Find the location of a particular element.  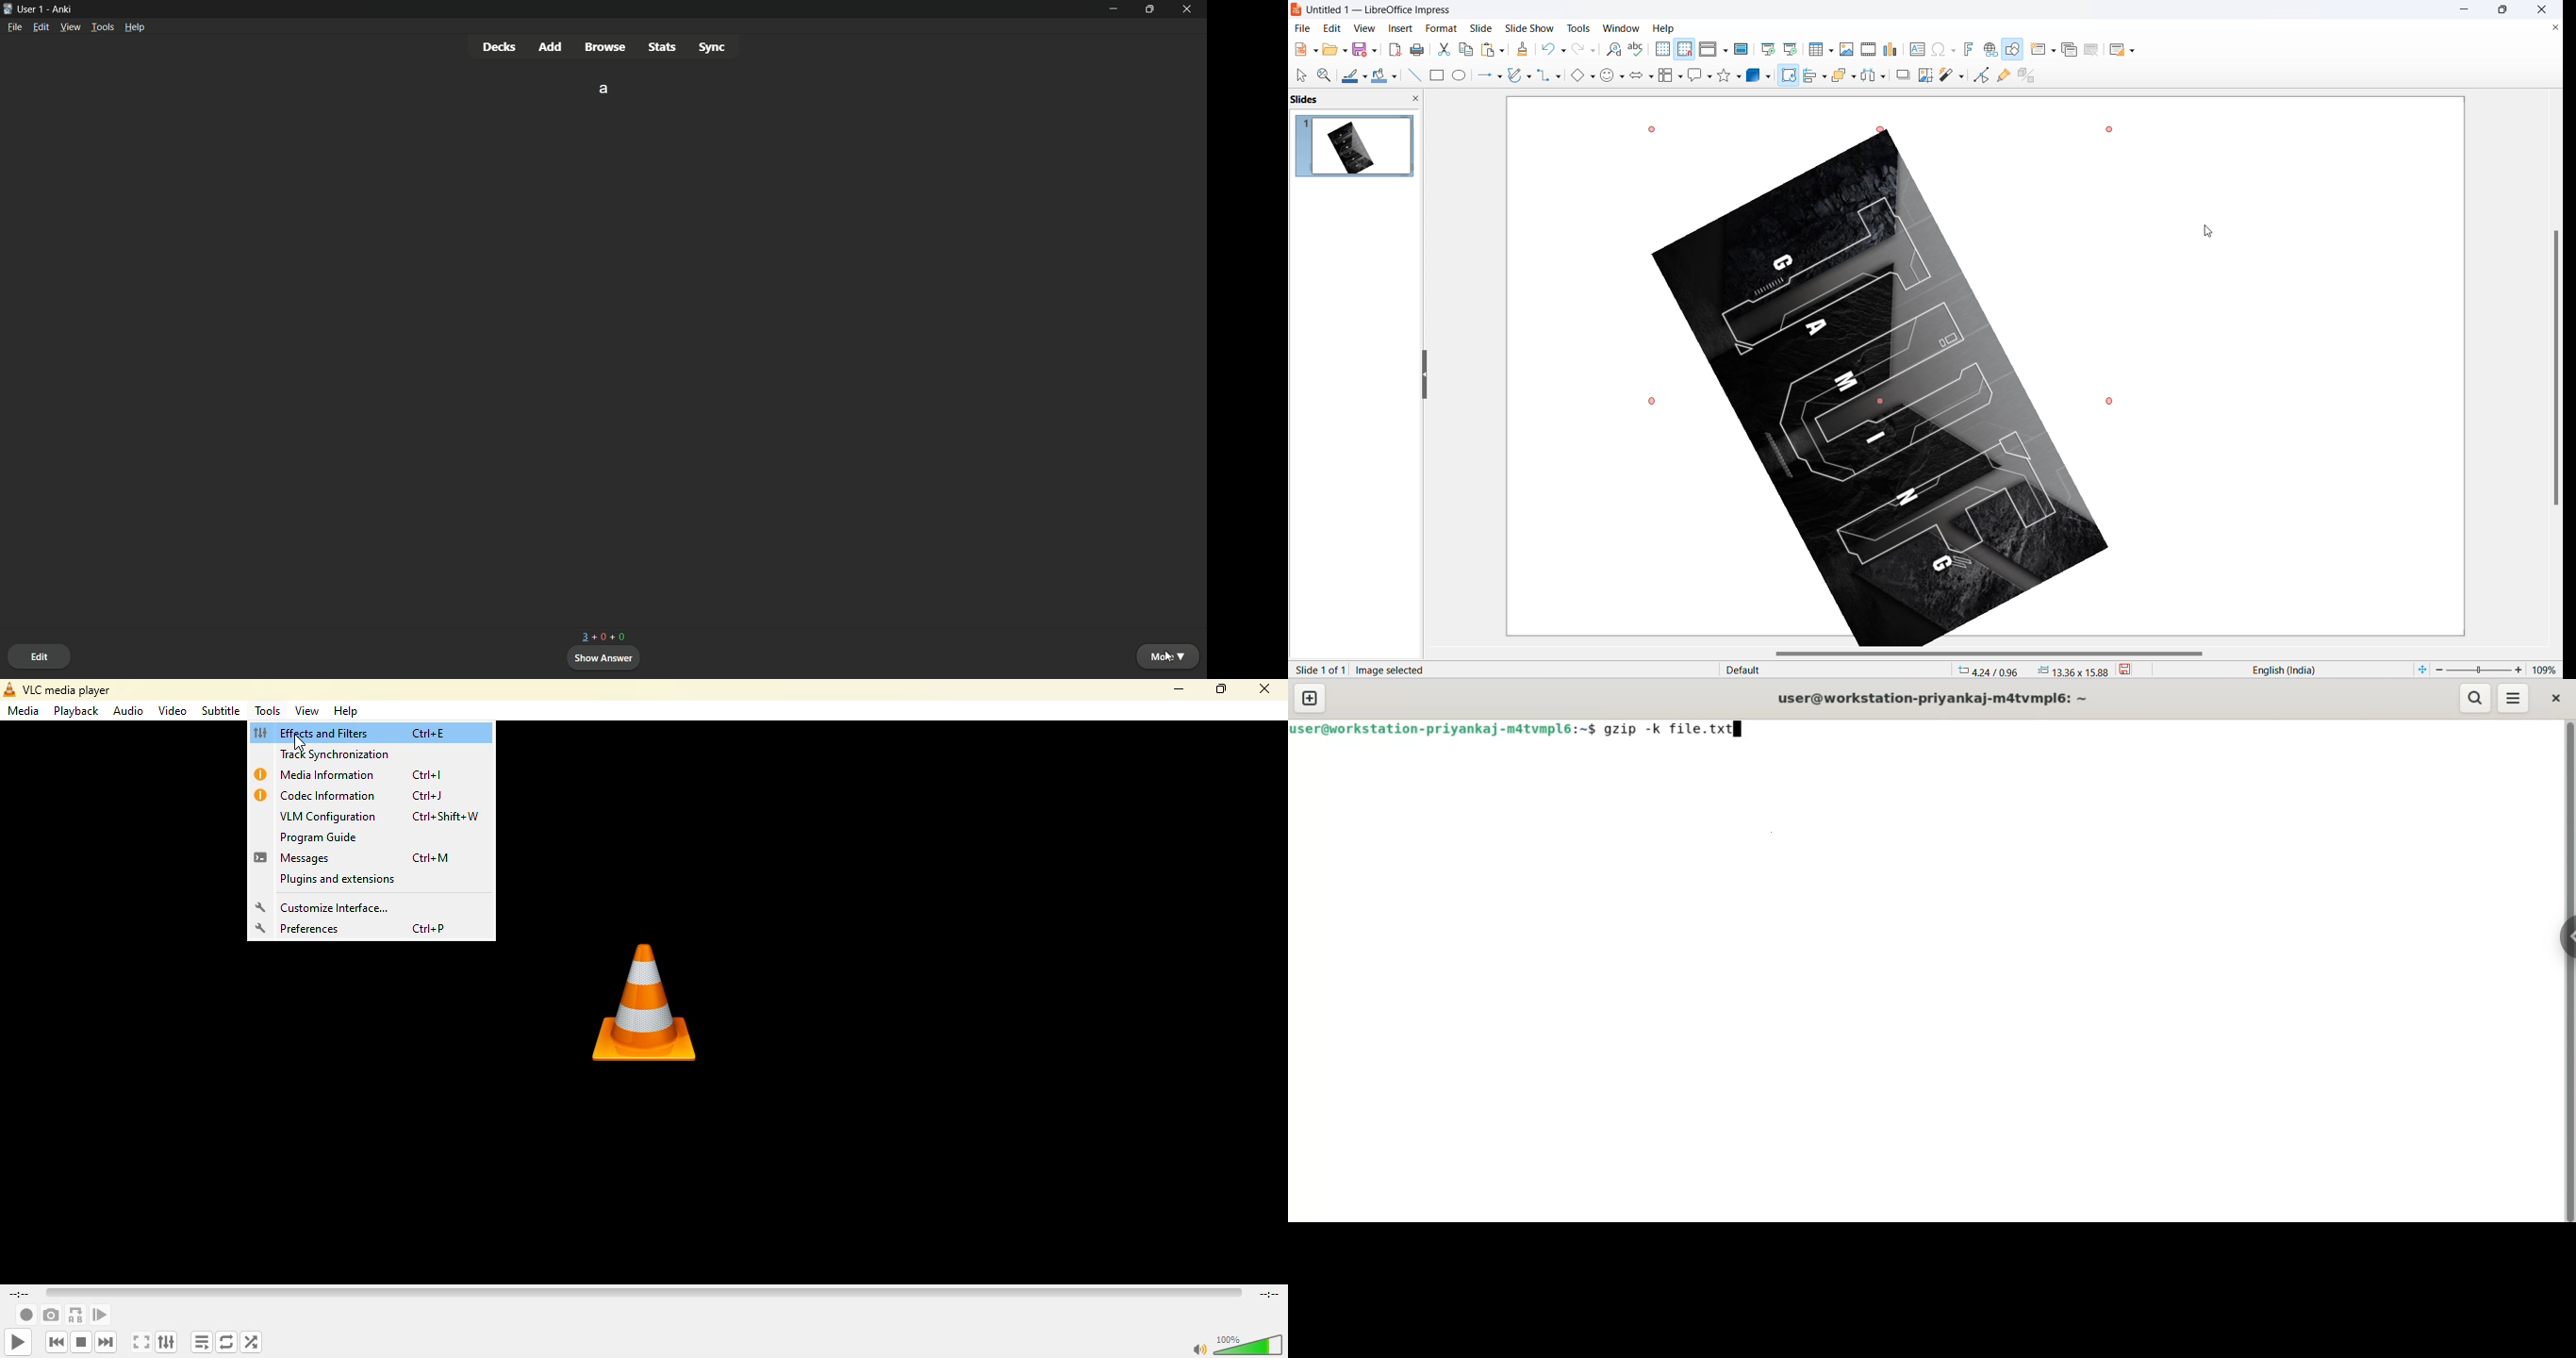

vertical scroll bar is located at coordinates (2568, 972).